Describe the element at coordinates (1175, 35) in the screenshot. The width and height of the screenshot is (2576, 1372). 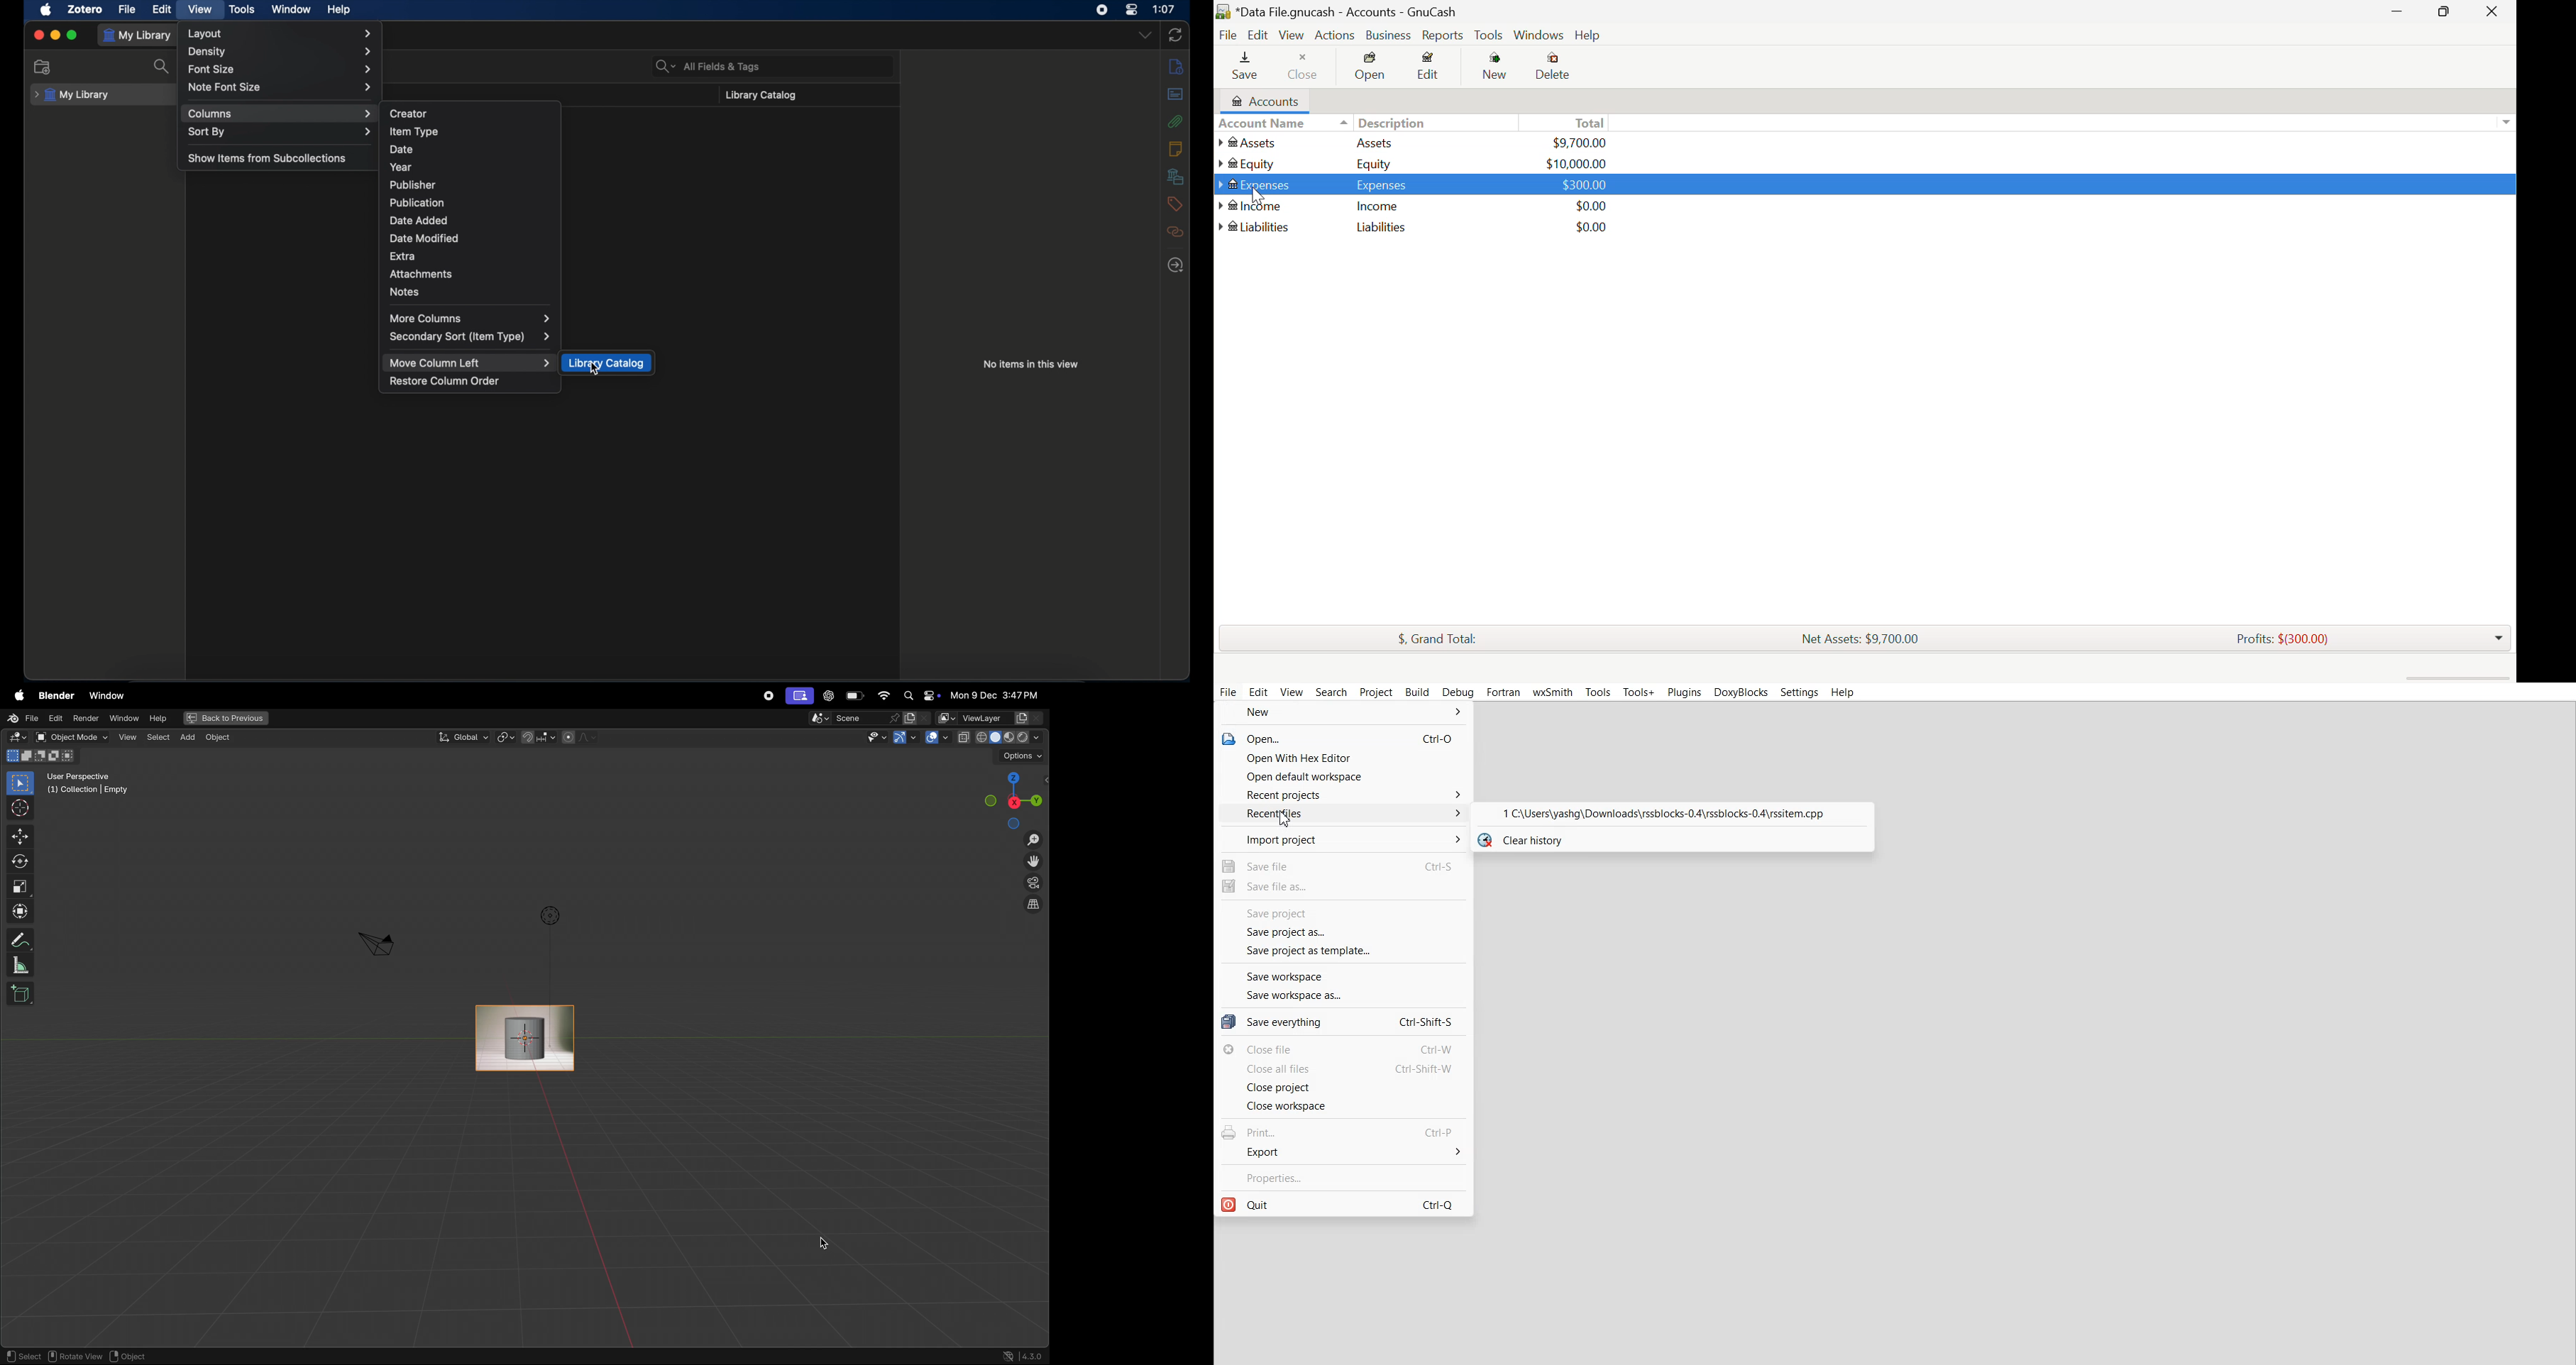
I see `sync` at that location.